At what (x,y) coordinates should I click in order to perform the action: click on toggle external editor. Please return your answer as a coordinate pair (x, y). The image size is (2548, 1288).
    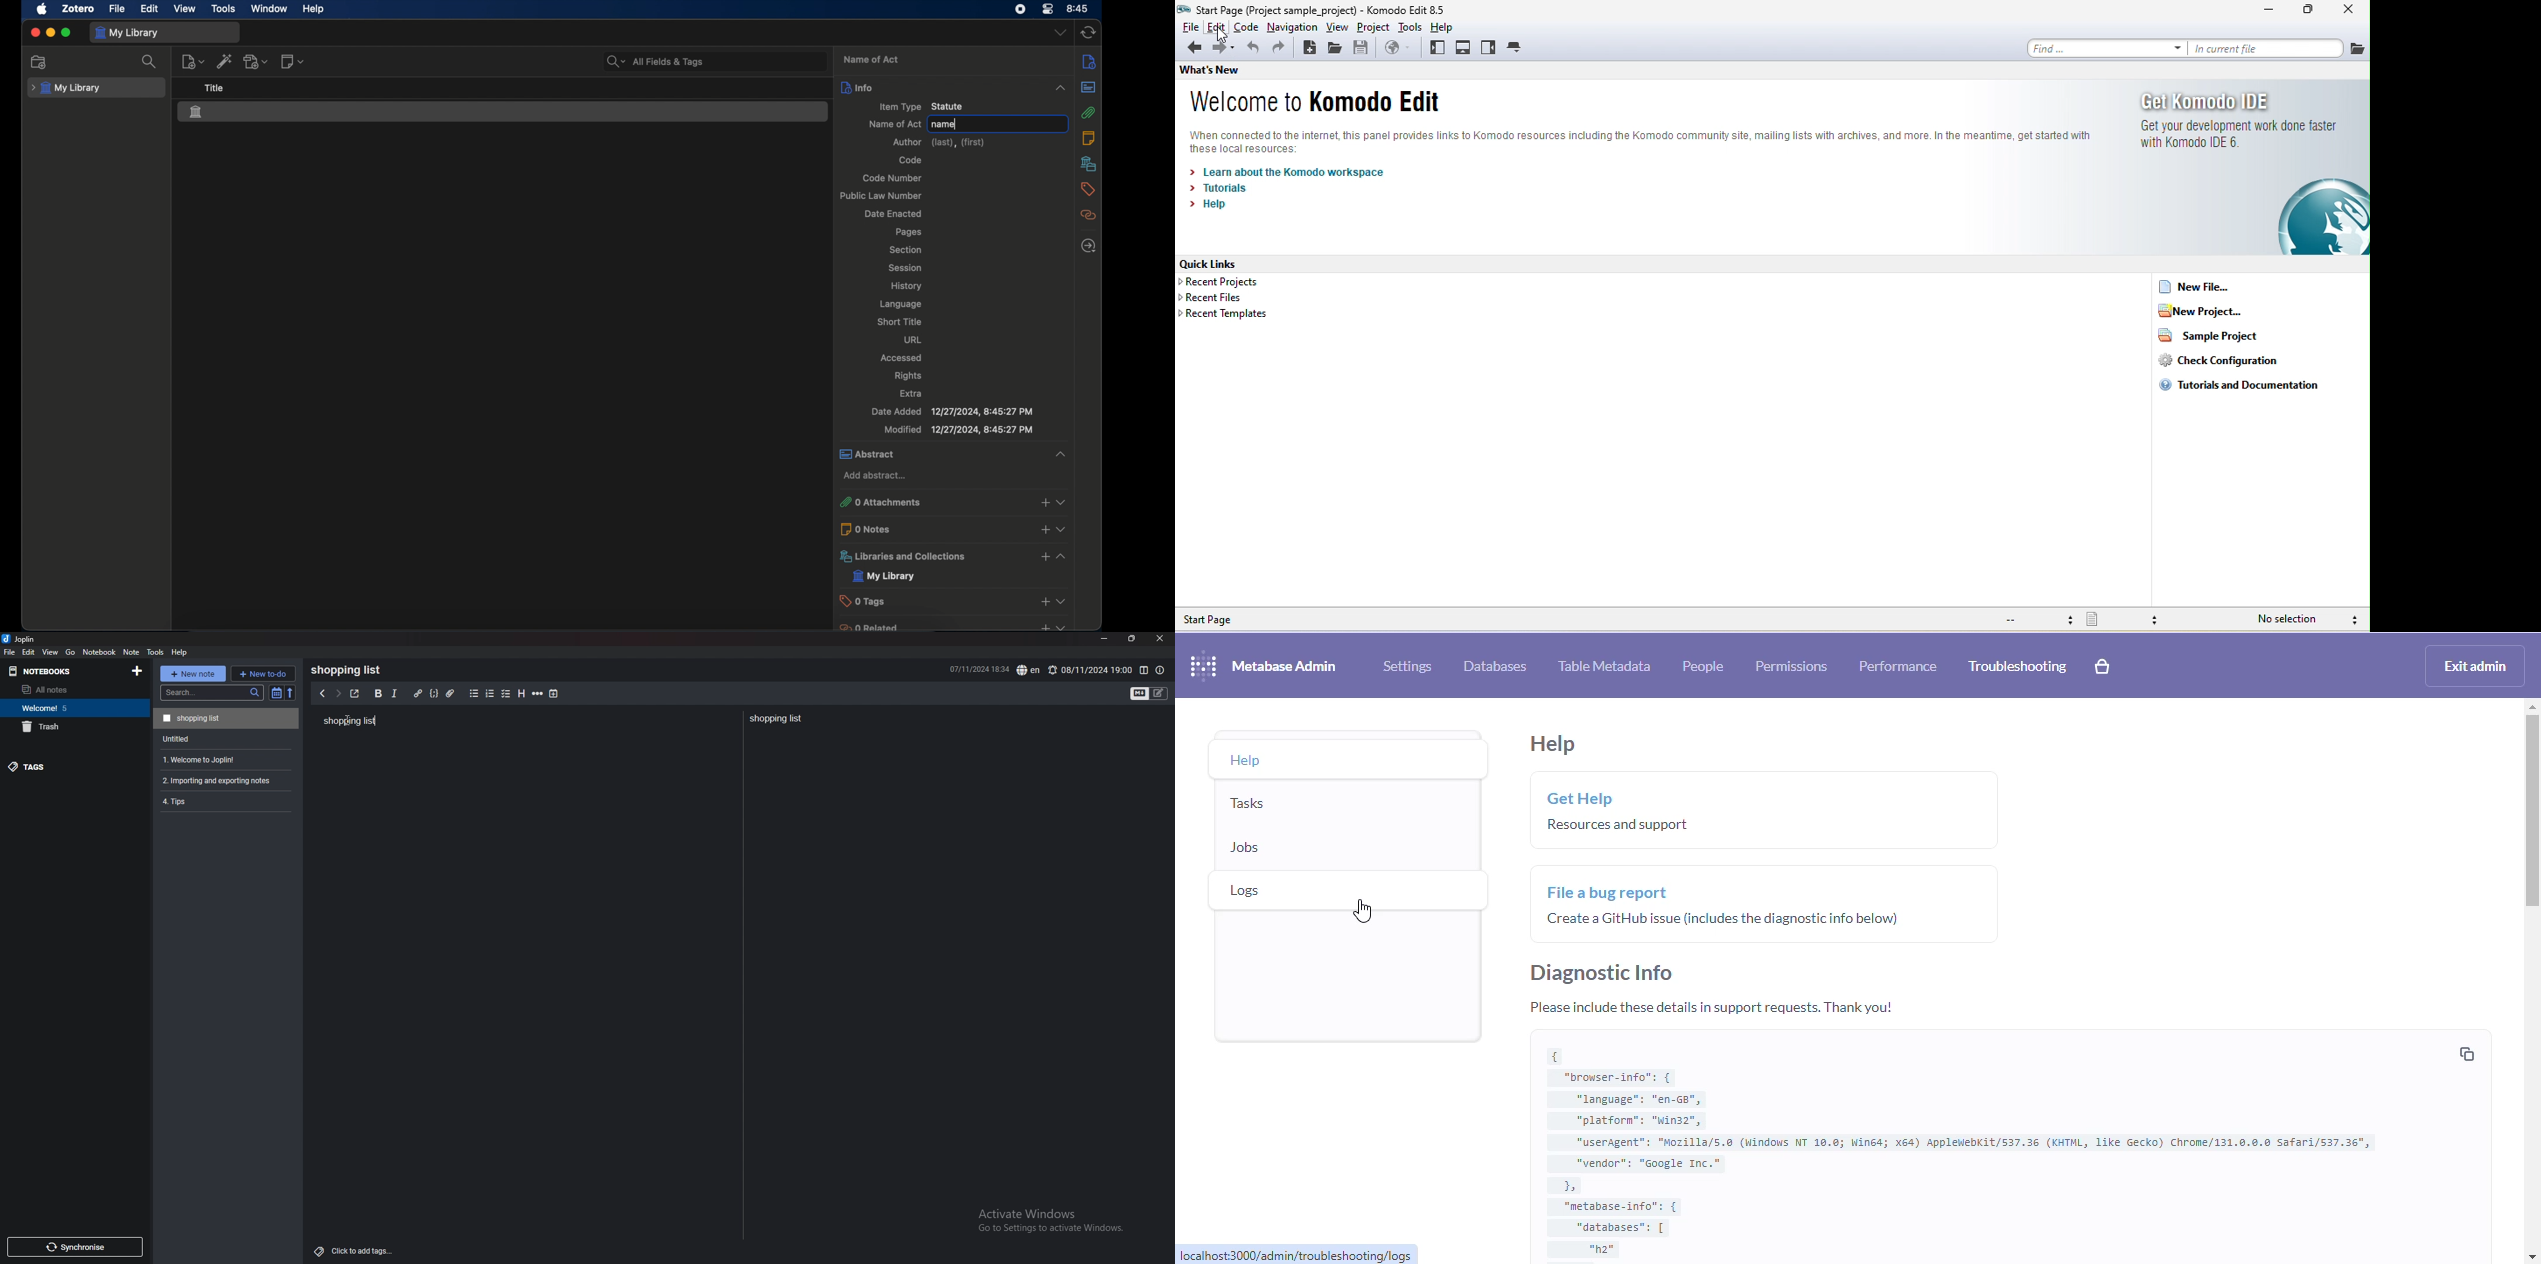
    Looking at the image, I should click on (355, 693).